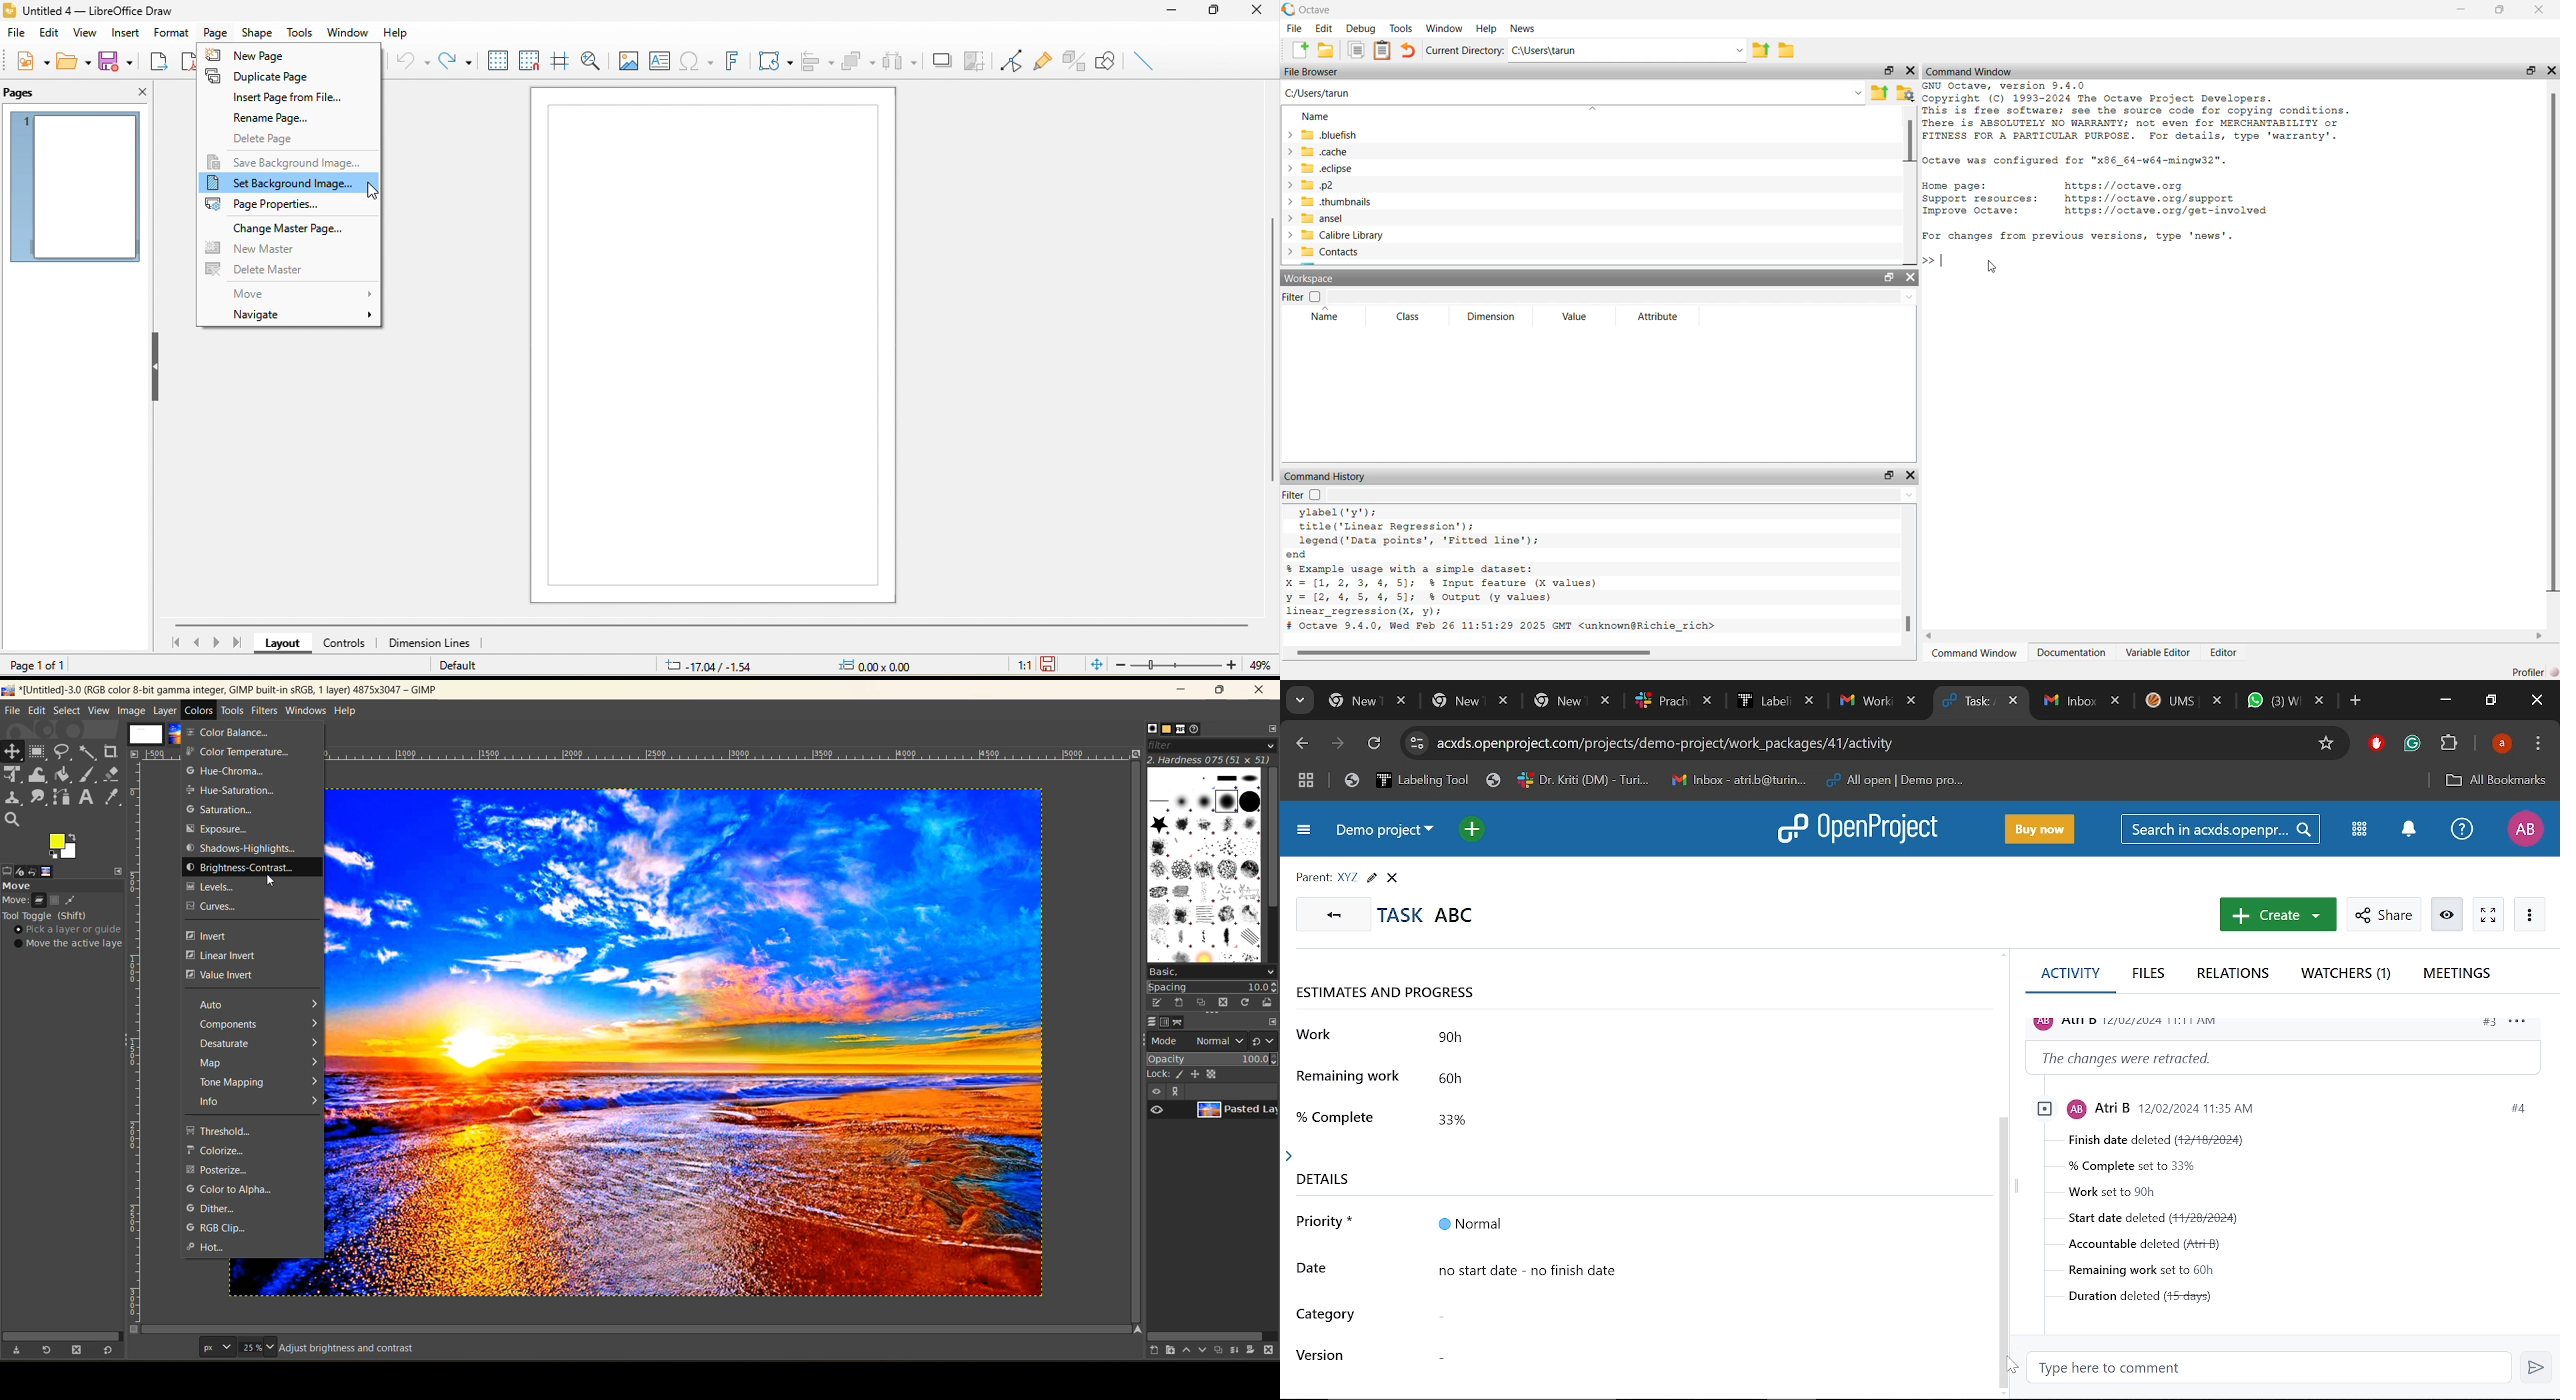 The image size is (2576, 1400). What do you see at coordinates (1168, 729) in the screenshot?
I see `patterns` at bounding box center [1168, 729].